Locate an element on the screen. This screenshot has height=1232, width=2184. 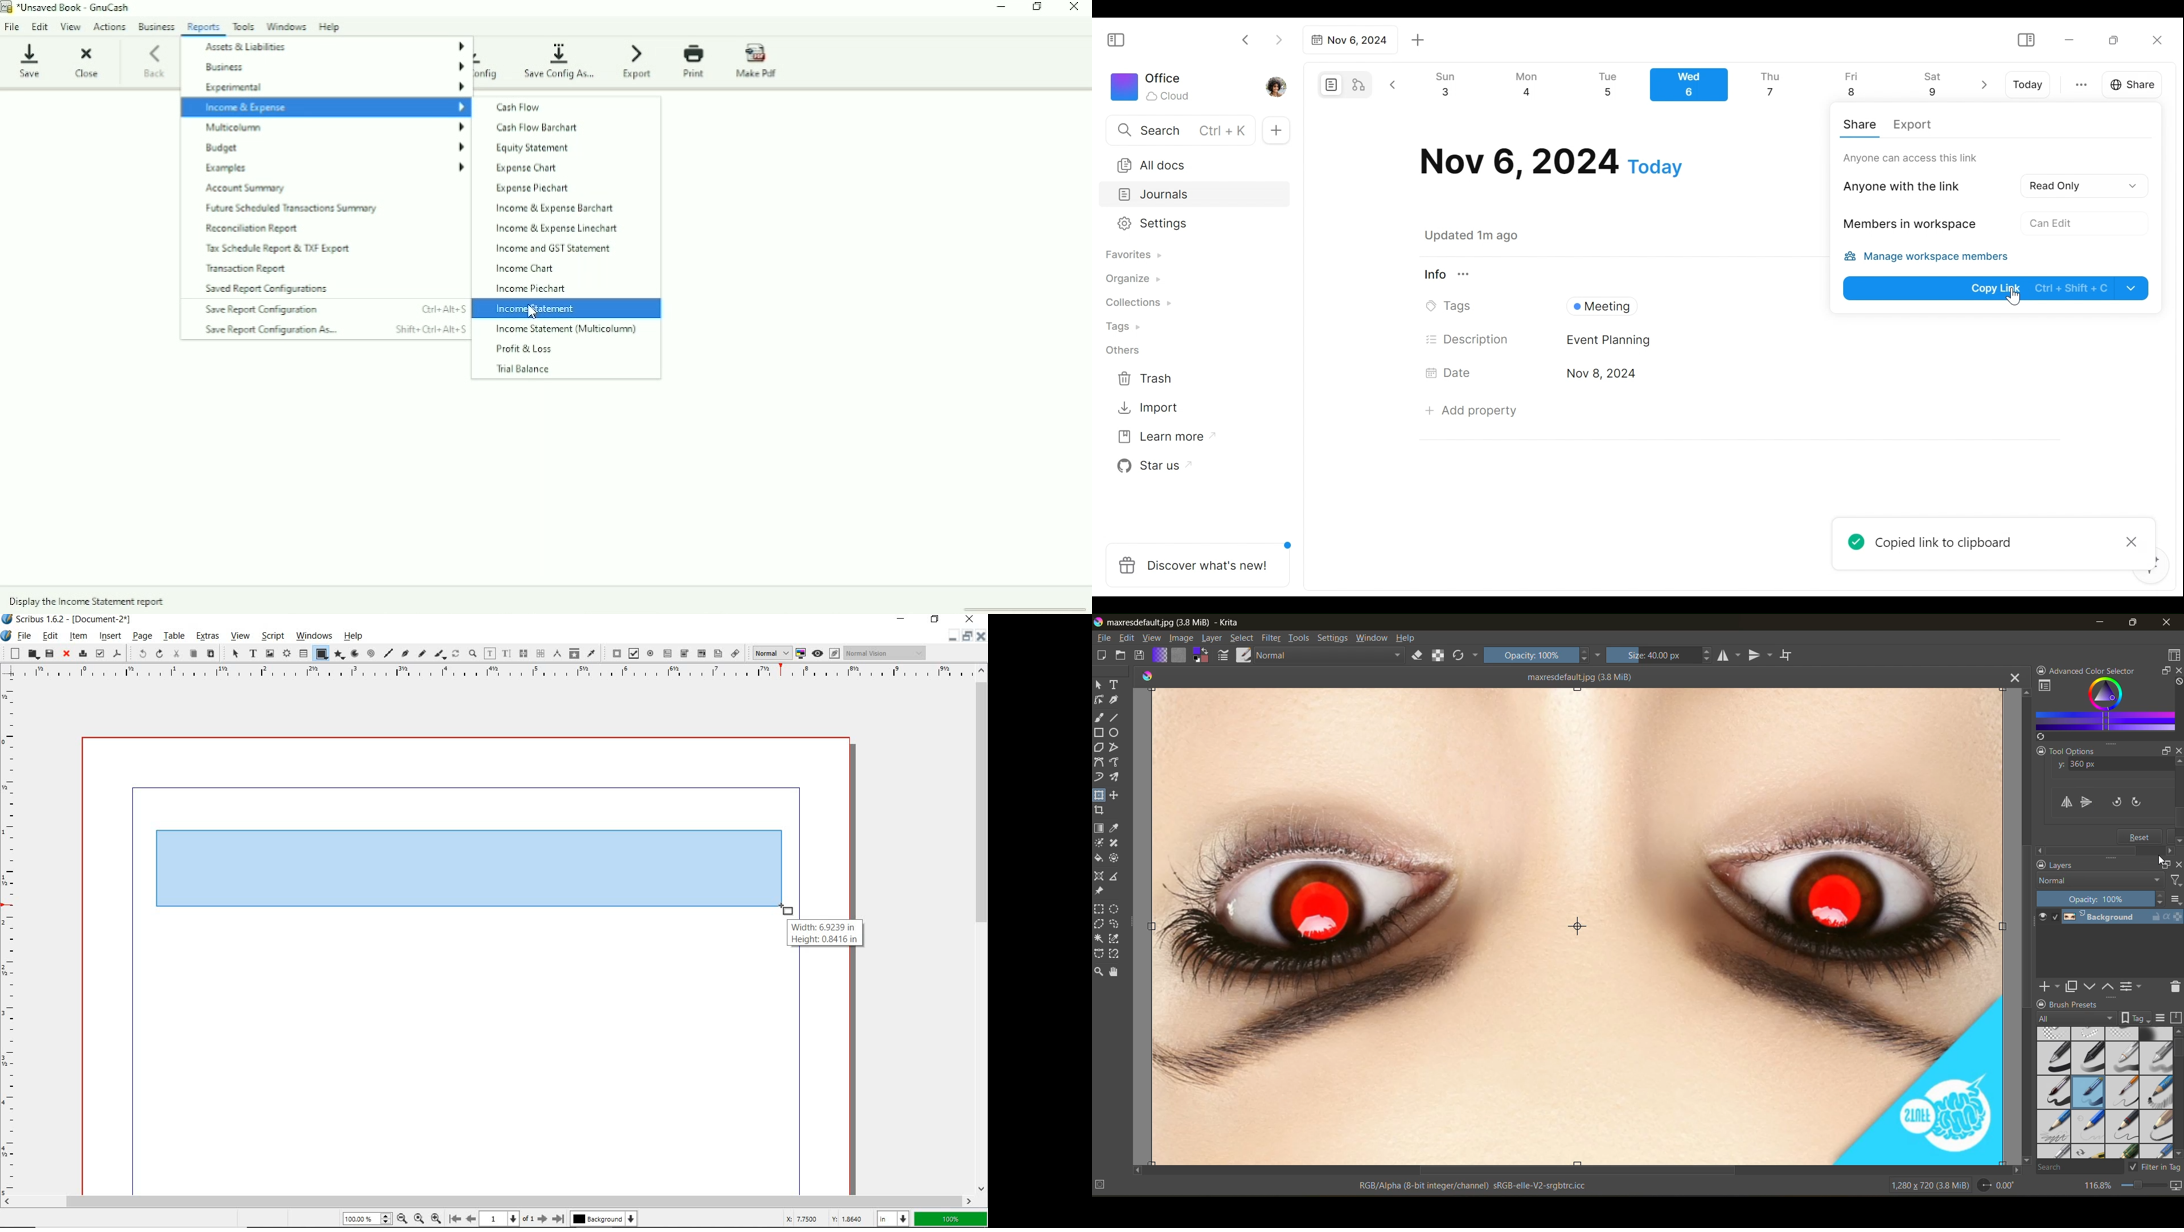
move to next is located at coordinates (543, 1219).